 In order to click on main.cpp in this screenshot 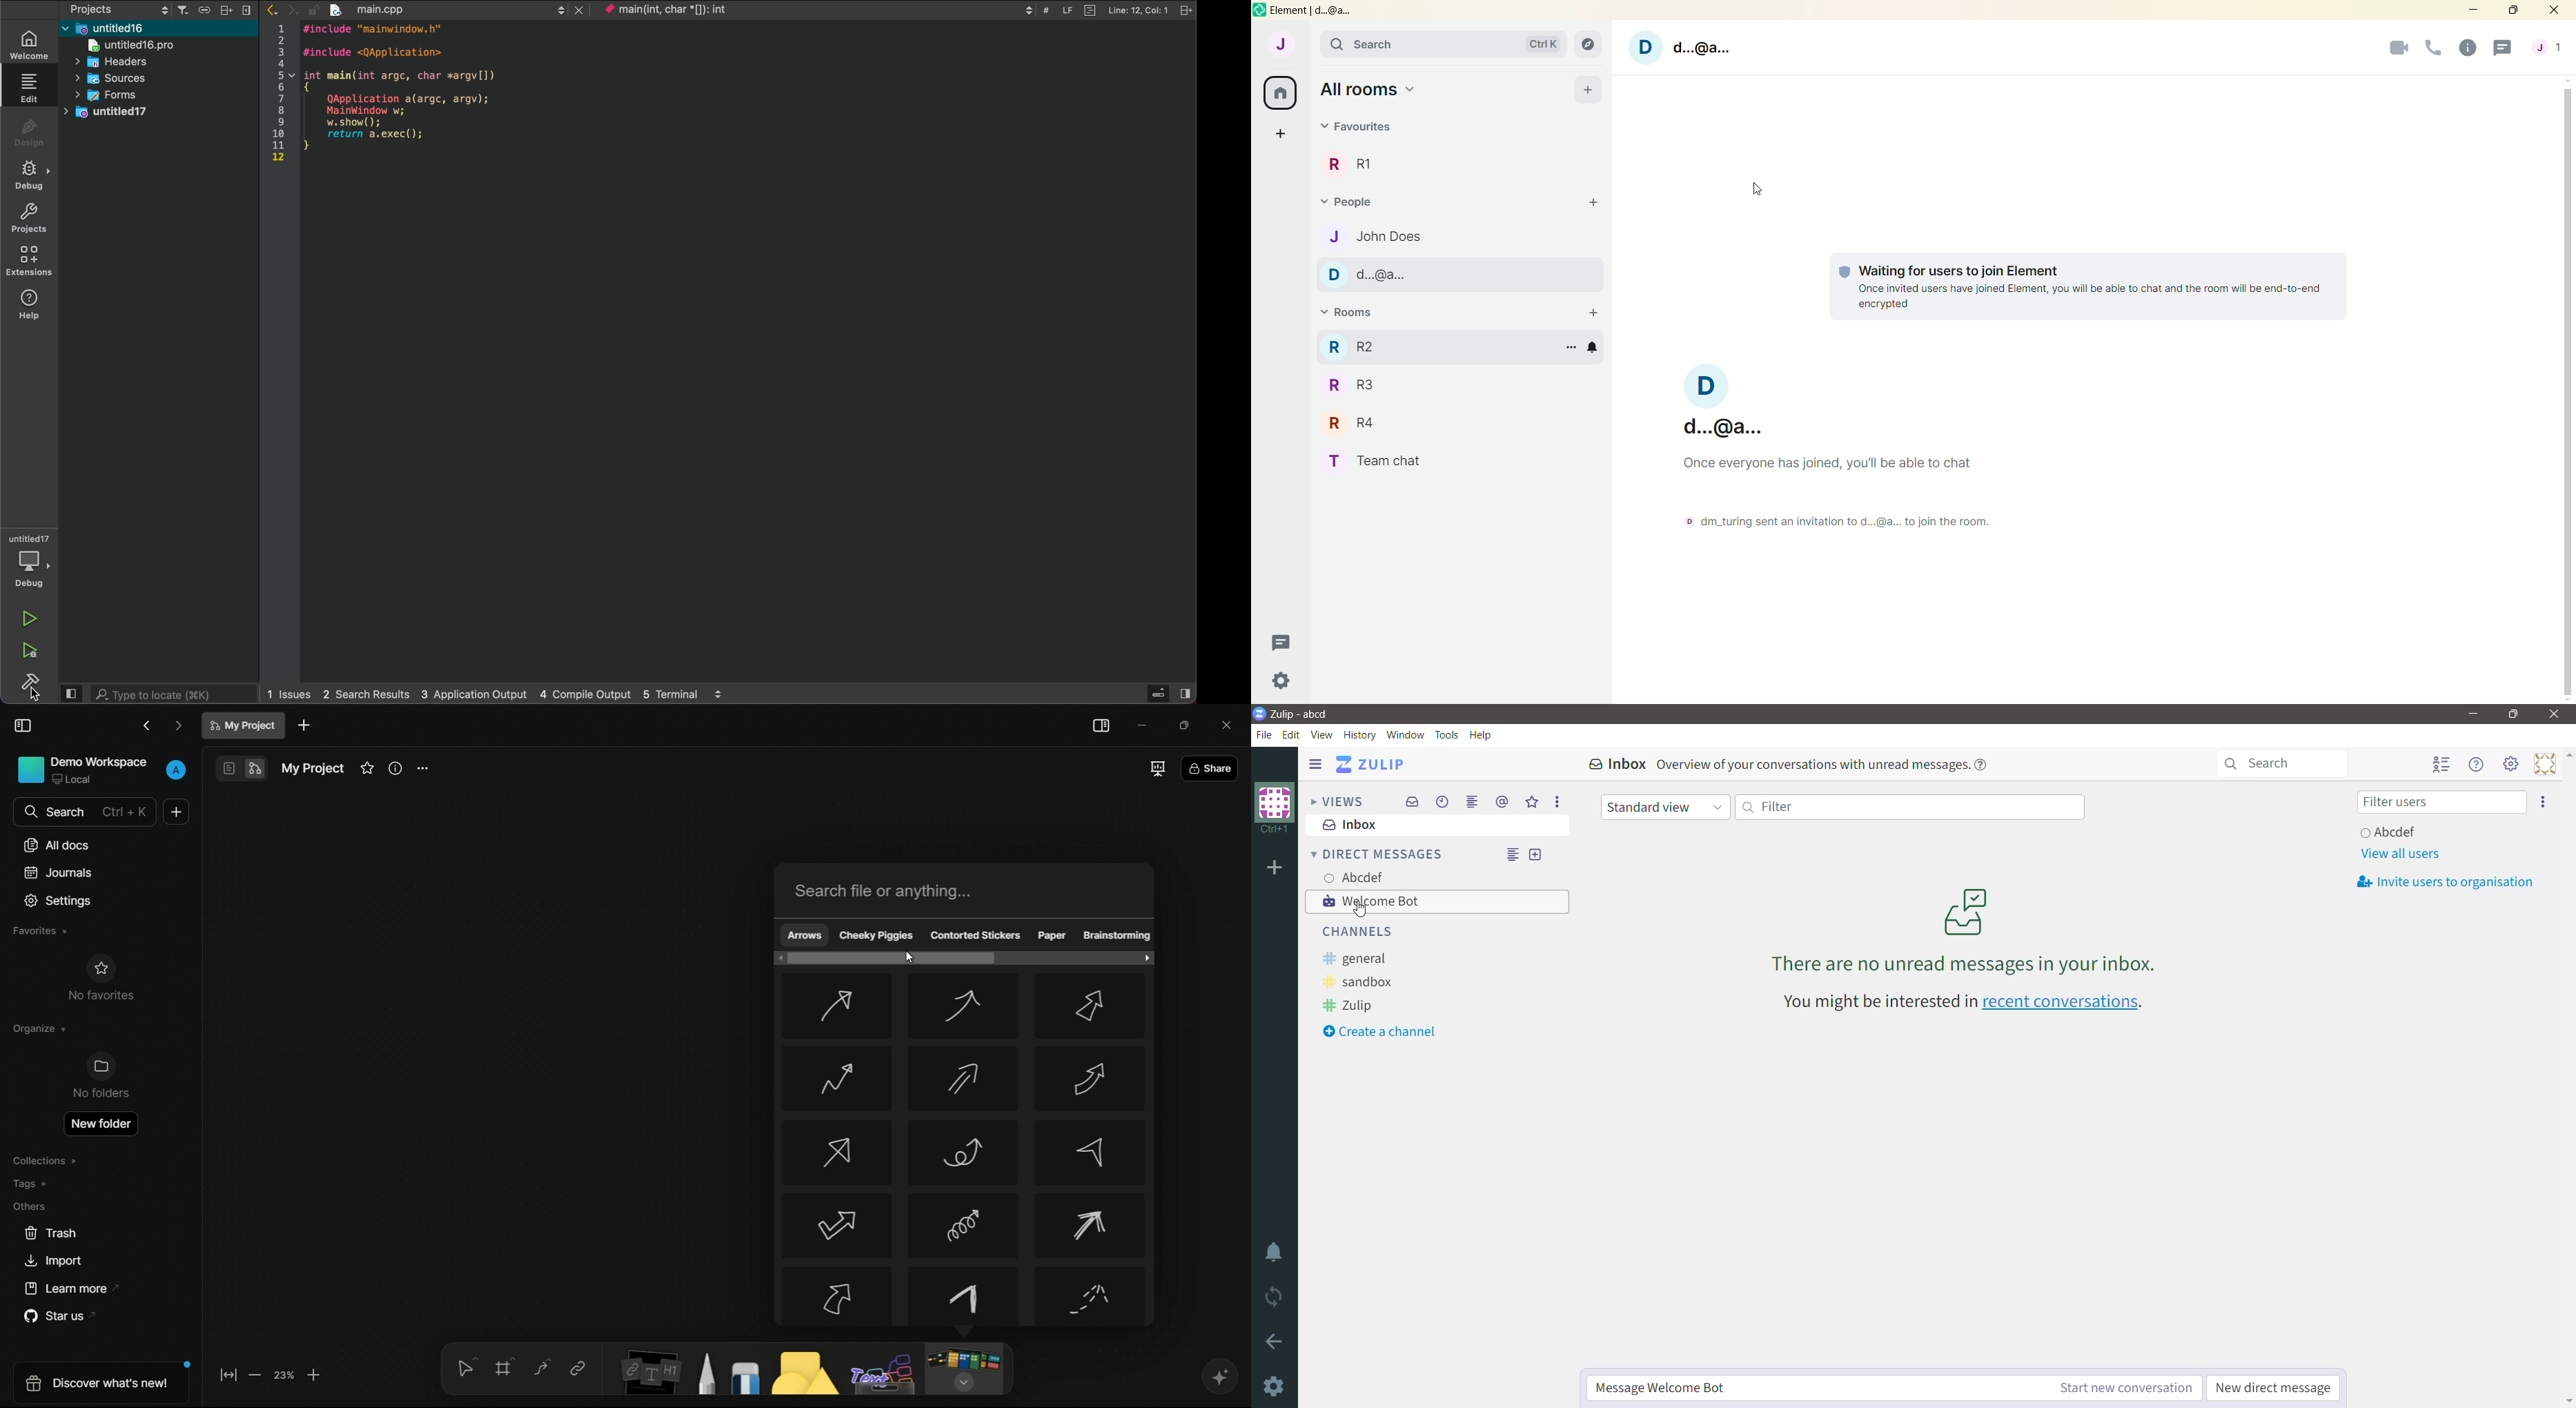, I will do `click(436, 10)`.